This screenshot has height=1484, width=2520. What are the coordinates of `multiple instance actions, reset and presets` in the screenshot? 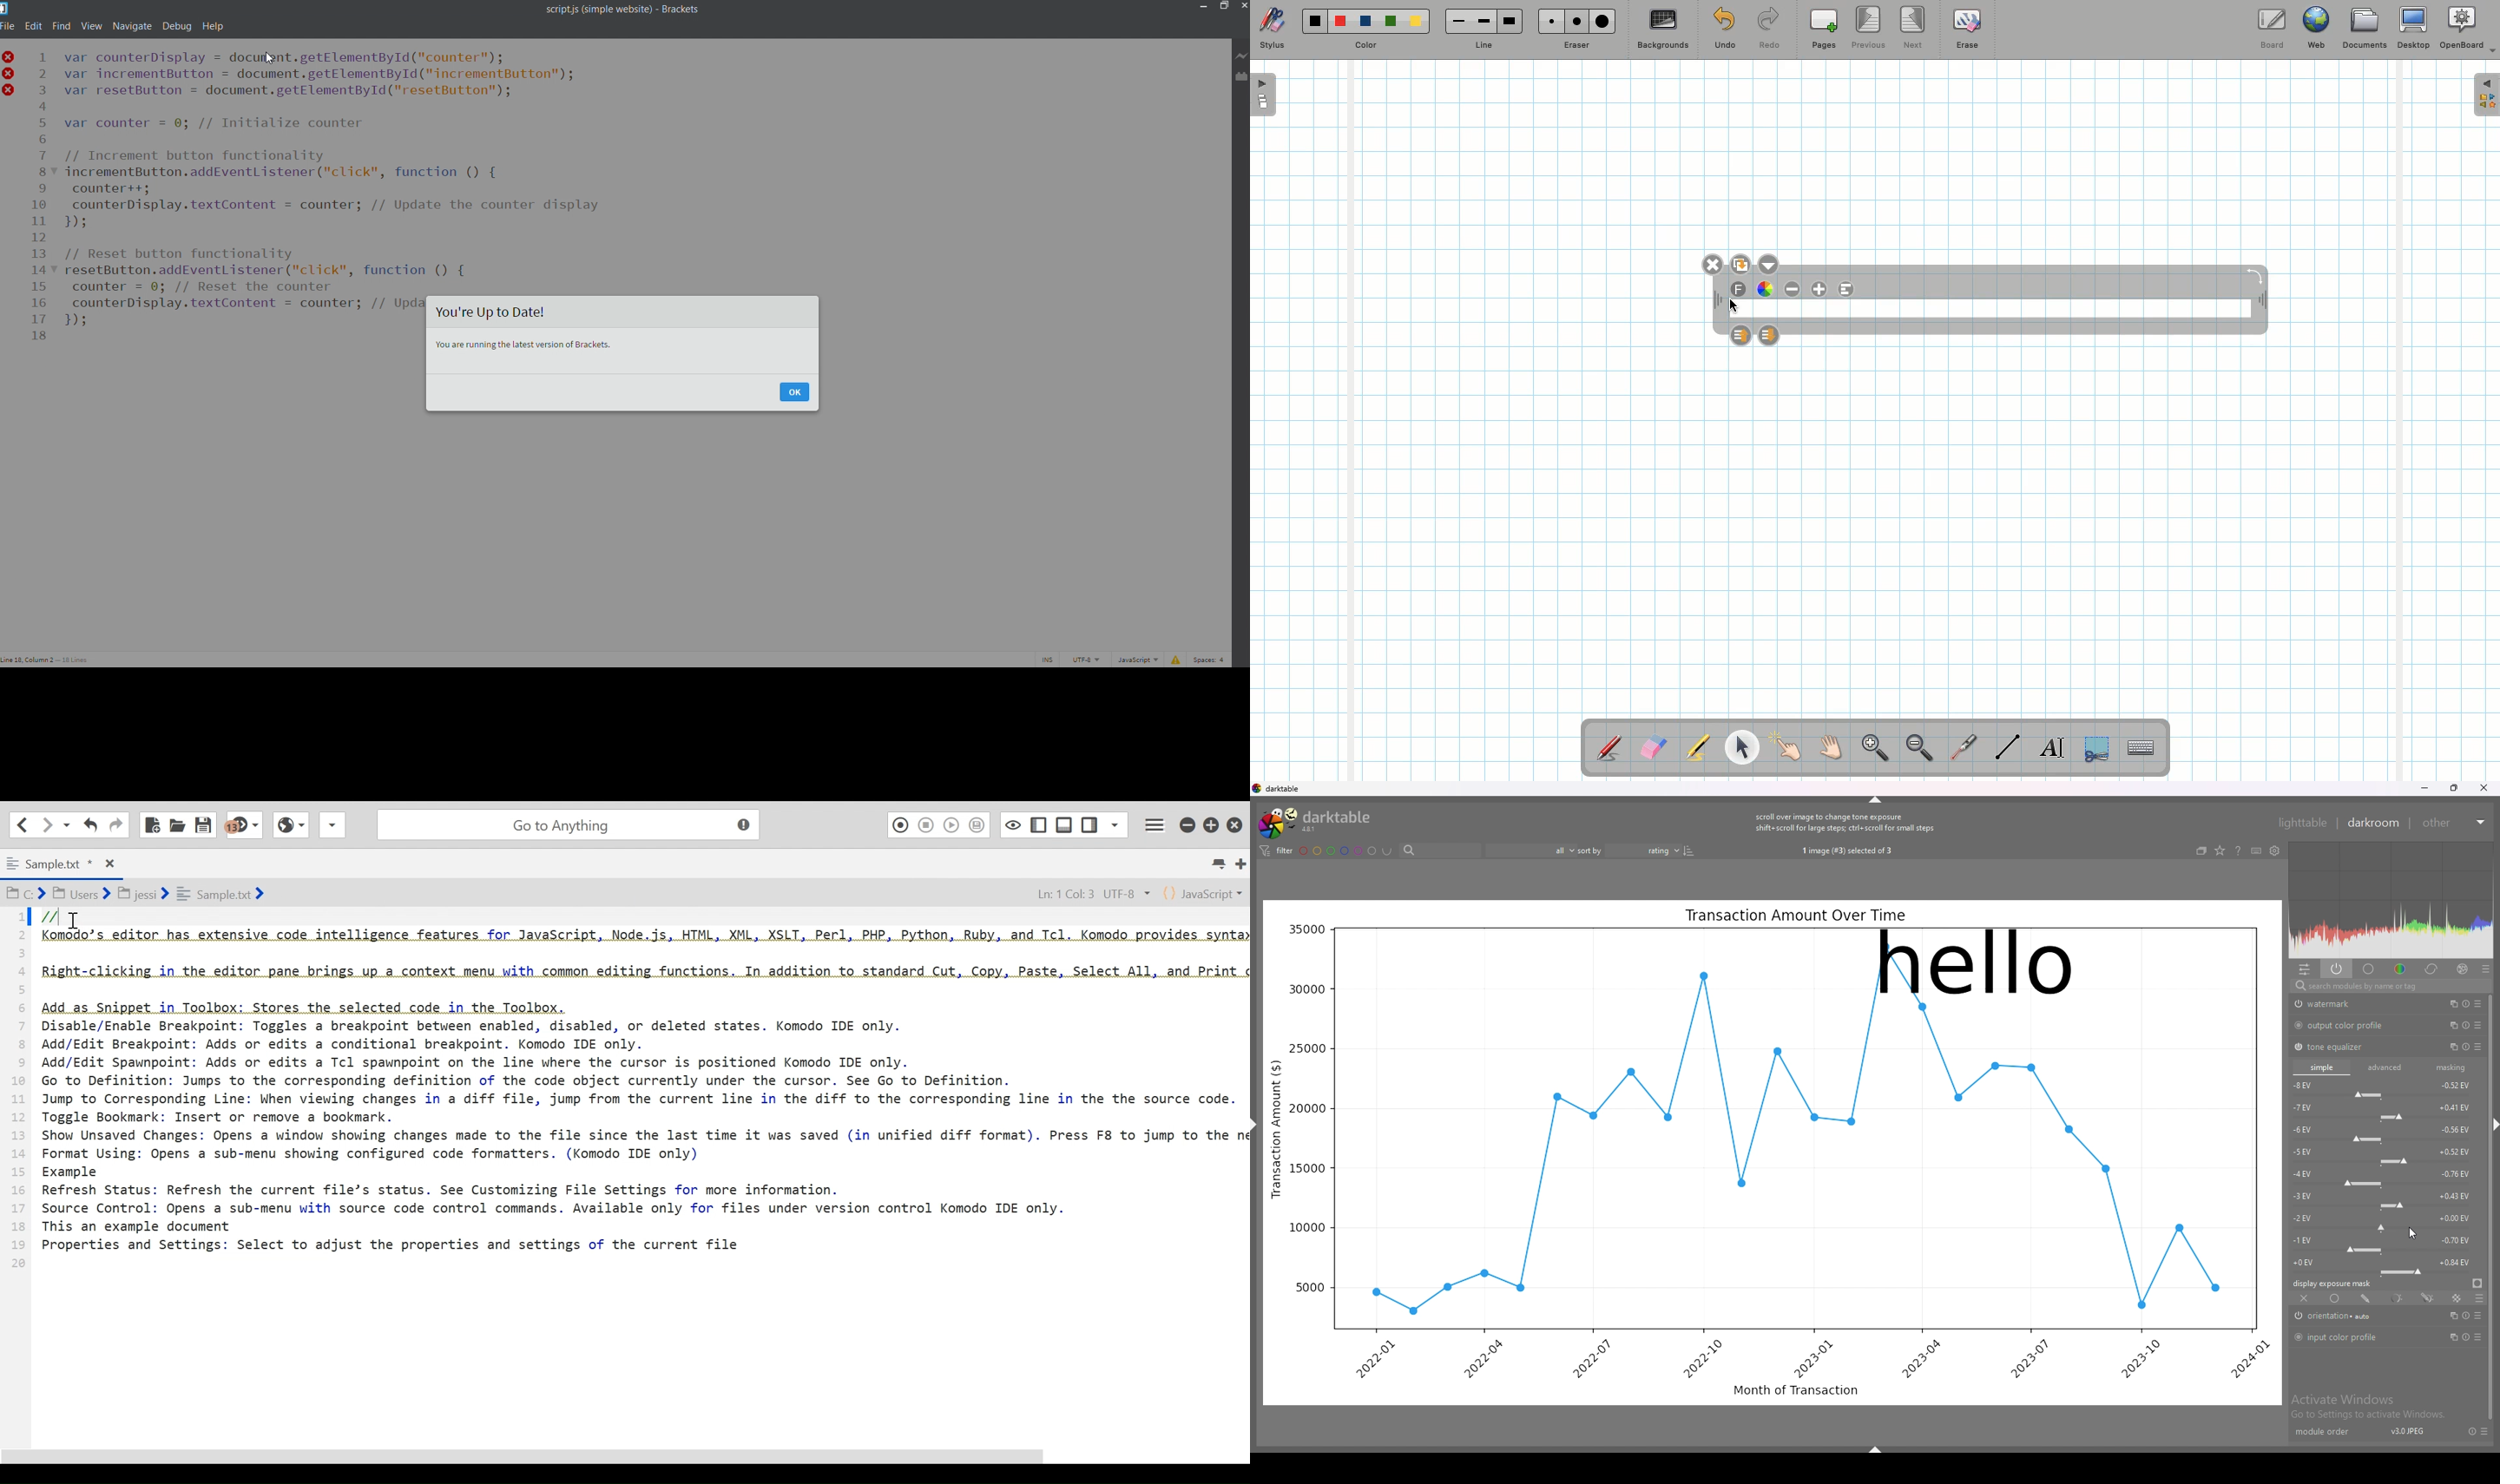 It's located at (2466, 1026).